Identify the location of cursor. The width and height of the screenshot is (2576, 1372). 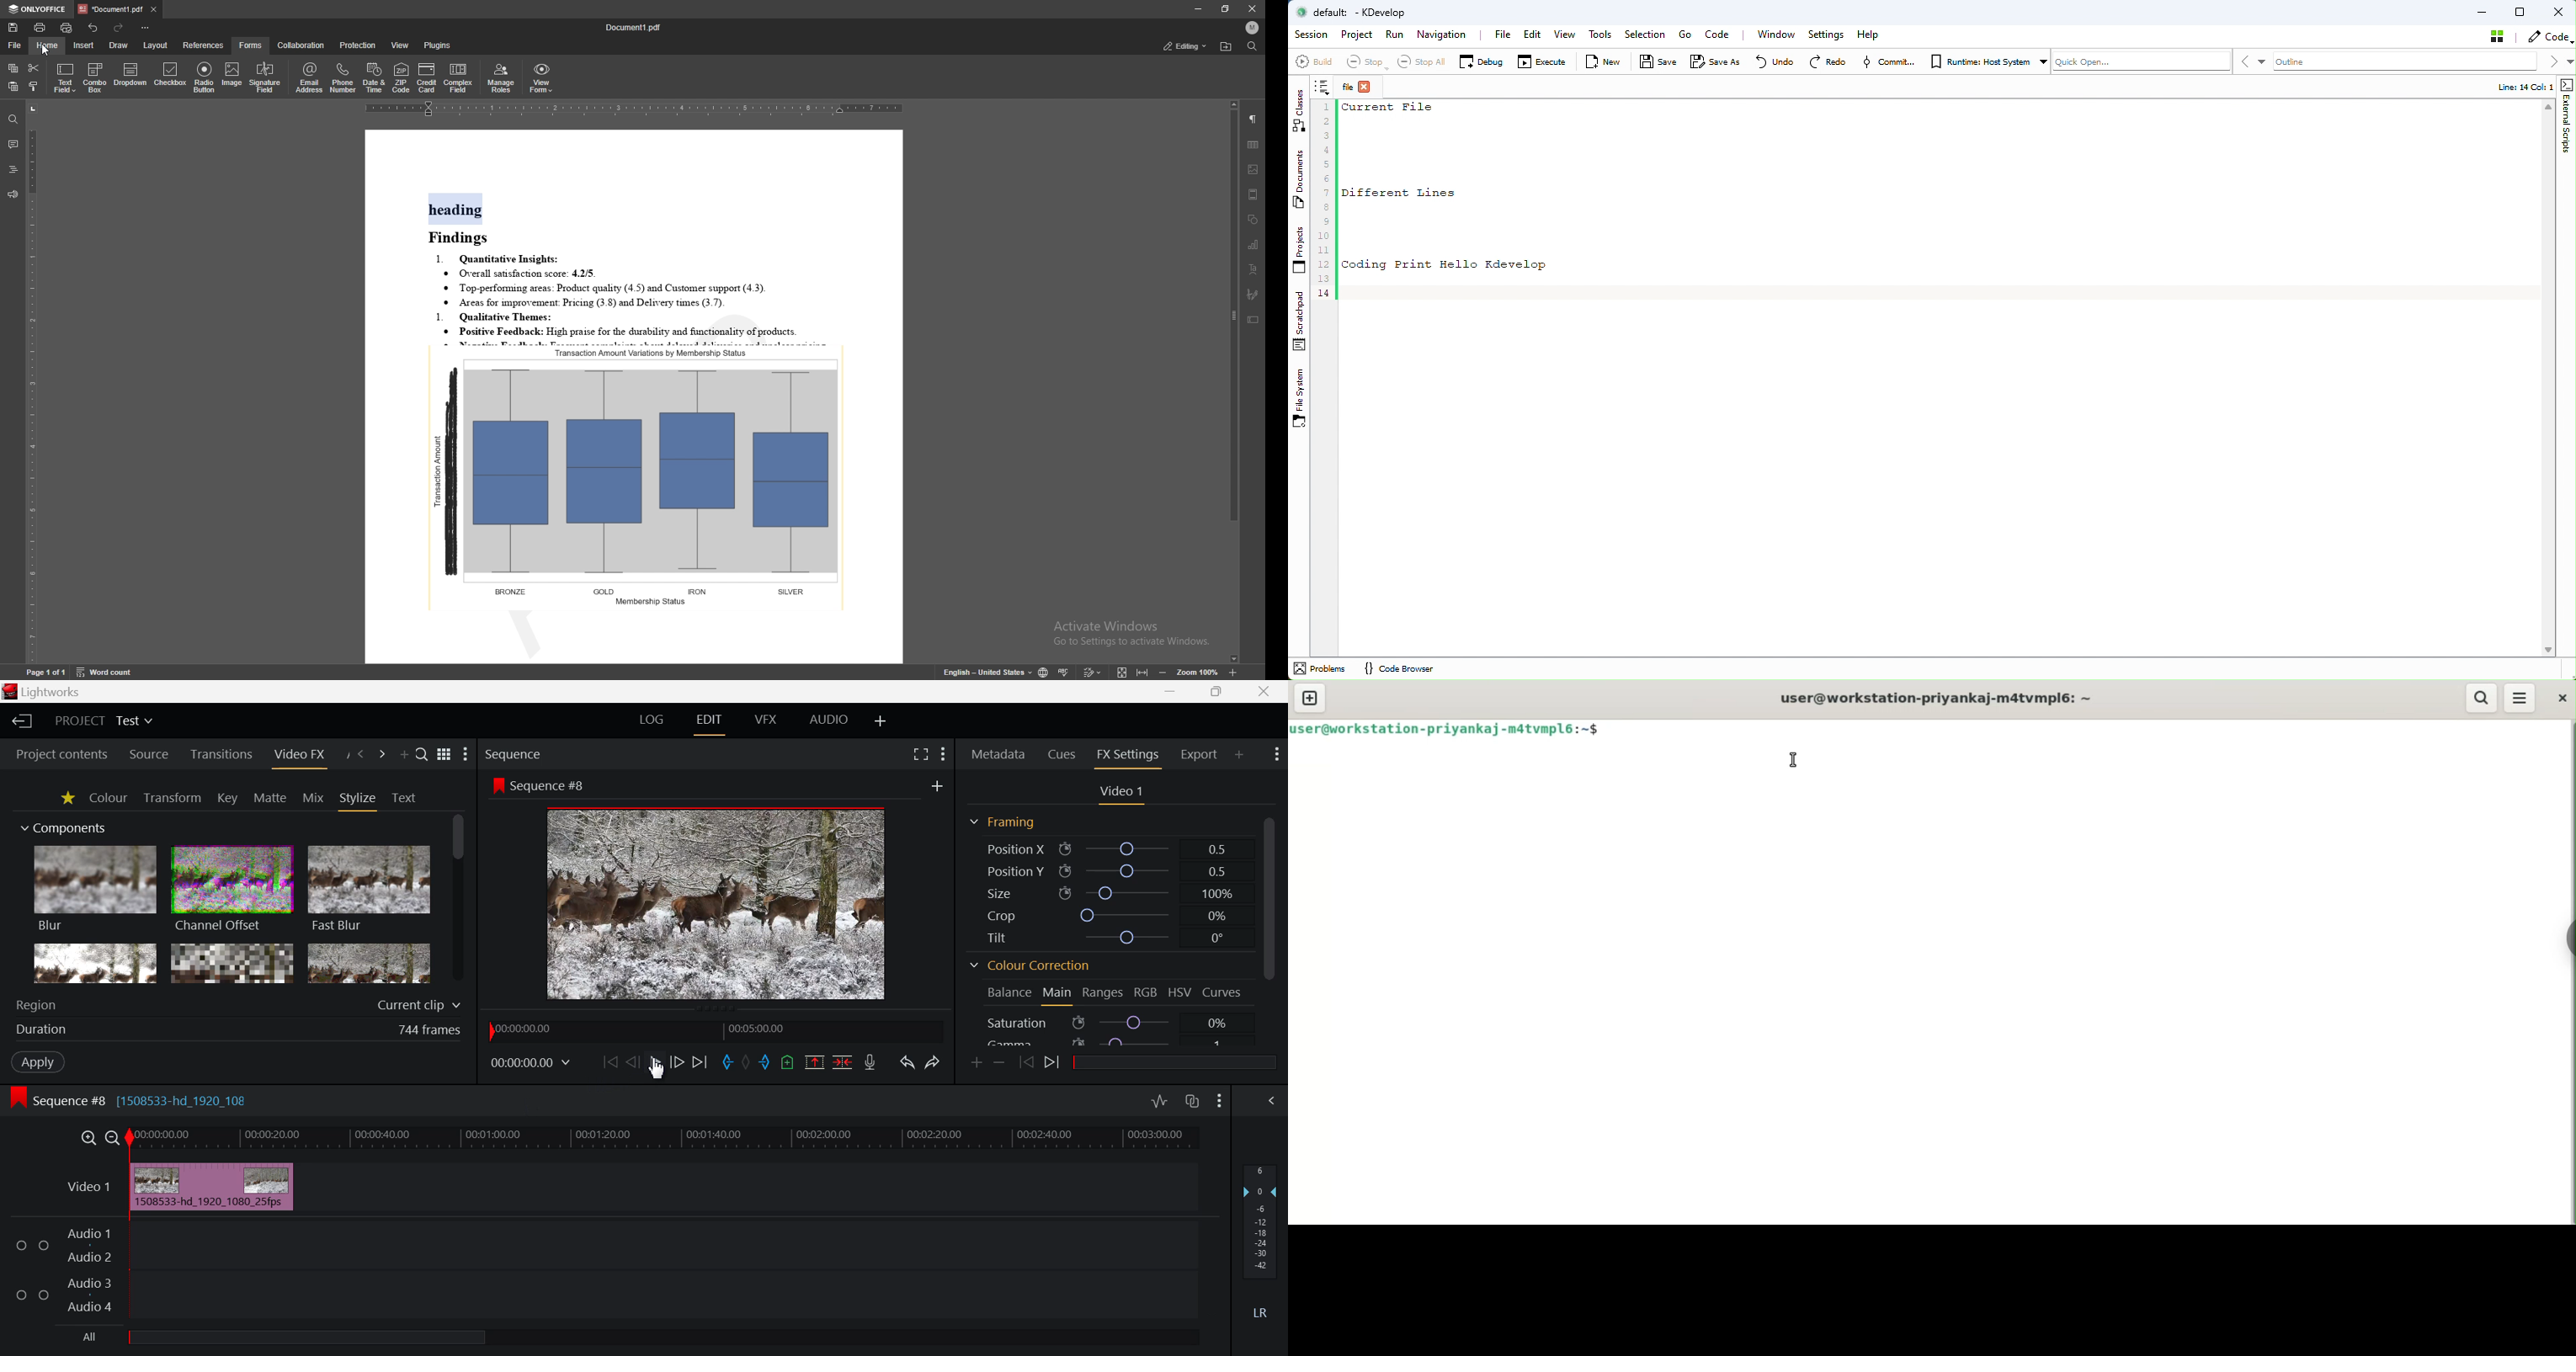
(659, 1073).